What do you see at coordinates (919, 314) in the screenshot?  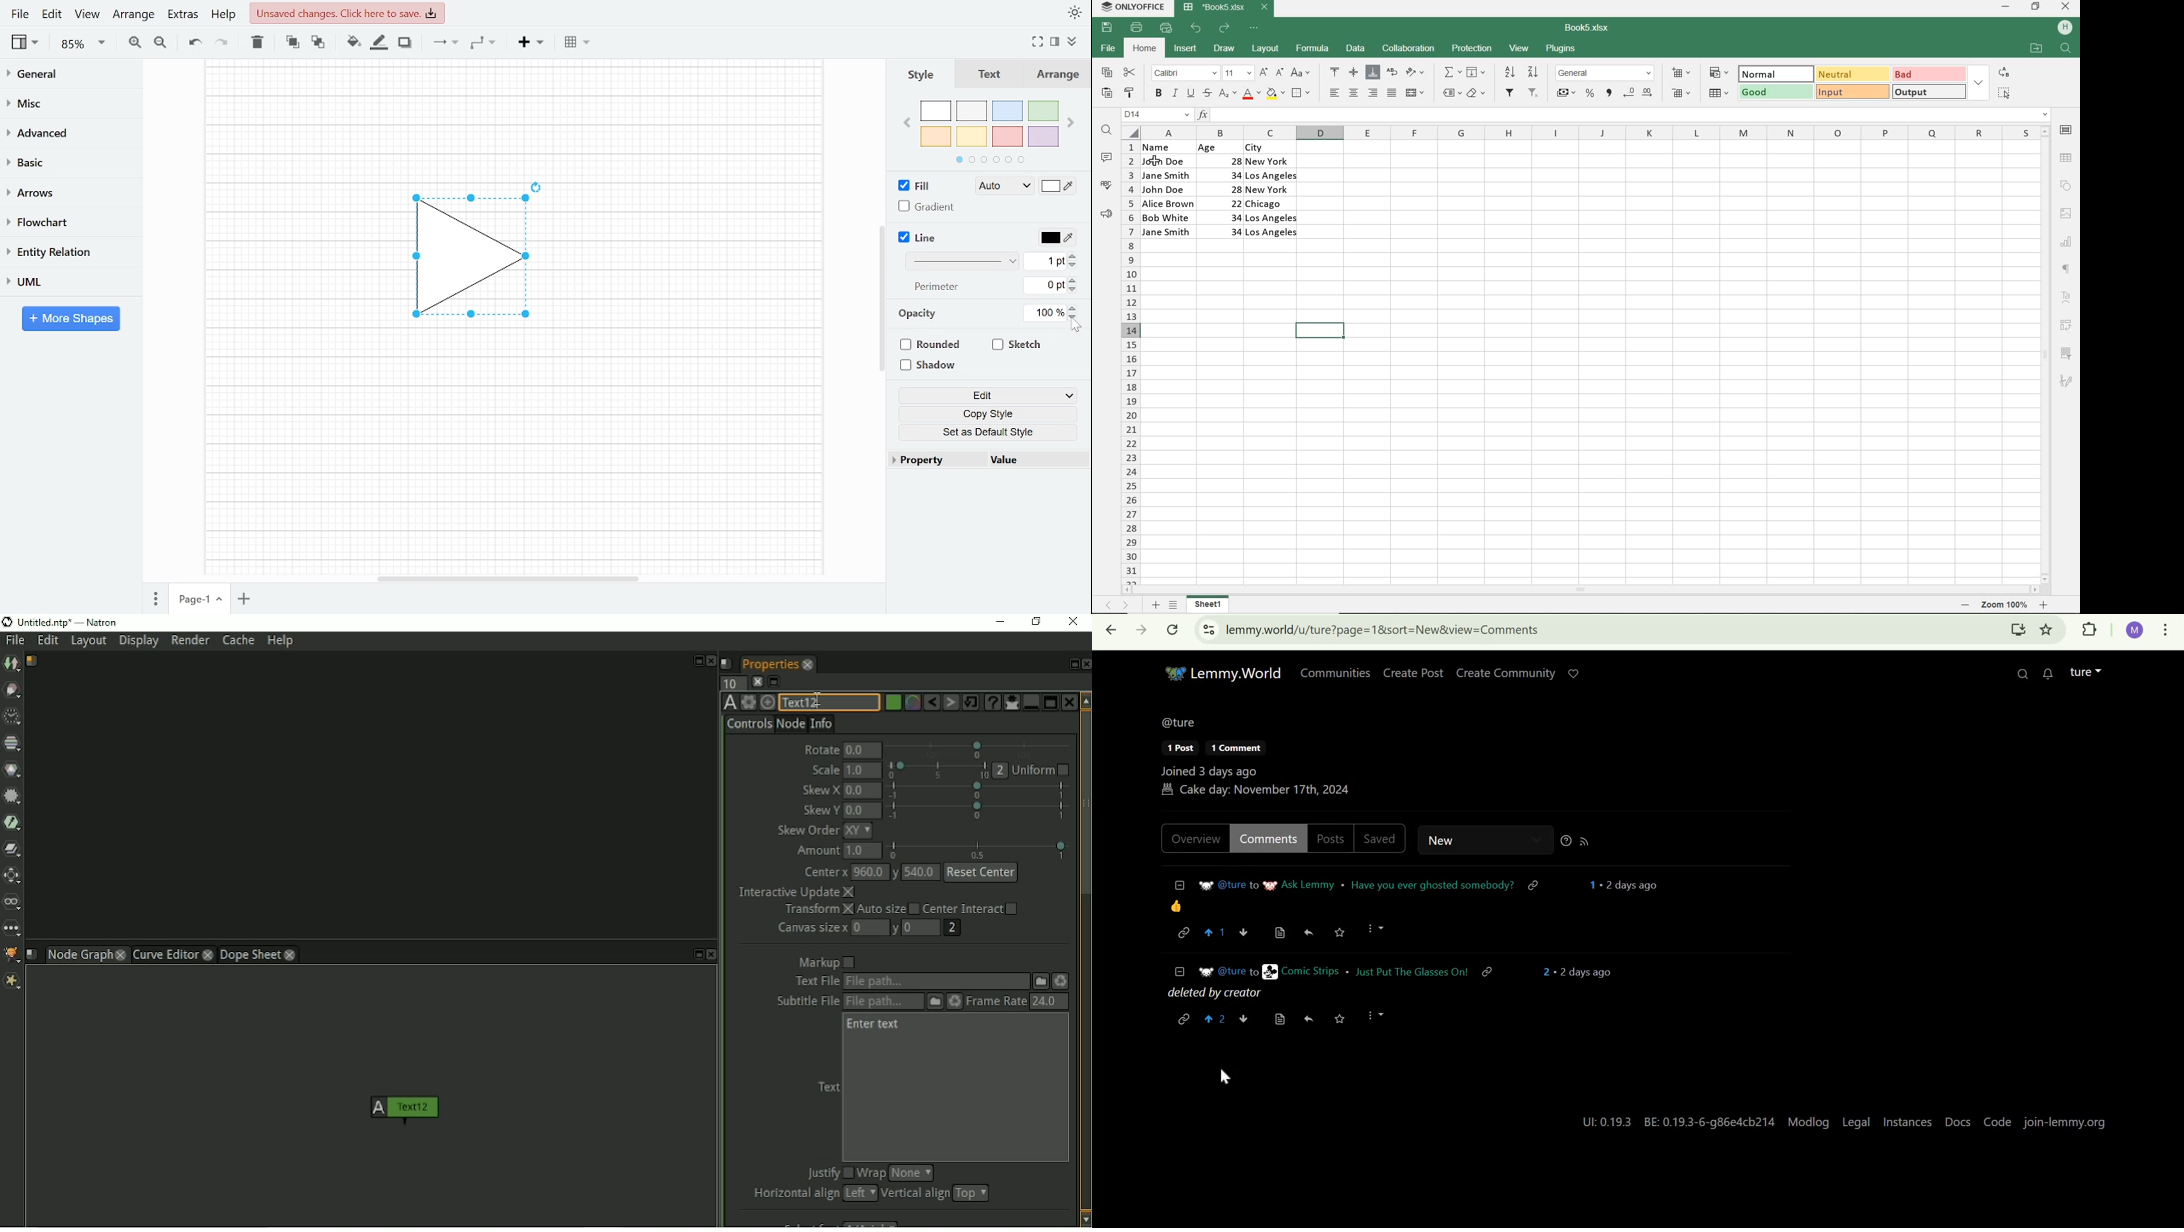 I see `Opacity` at bounding box center [919, 314].